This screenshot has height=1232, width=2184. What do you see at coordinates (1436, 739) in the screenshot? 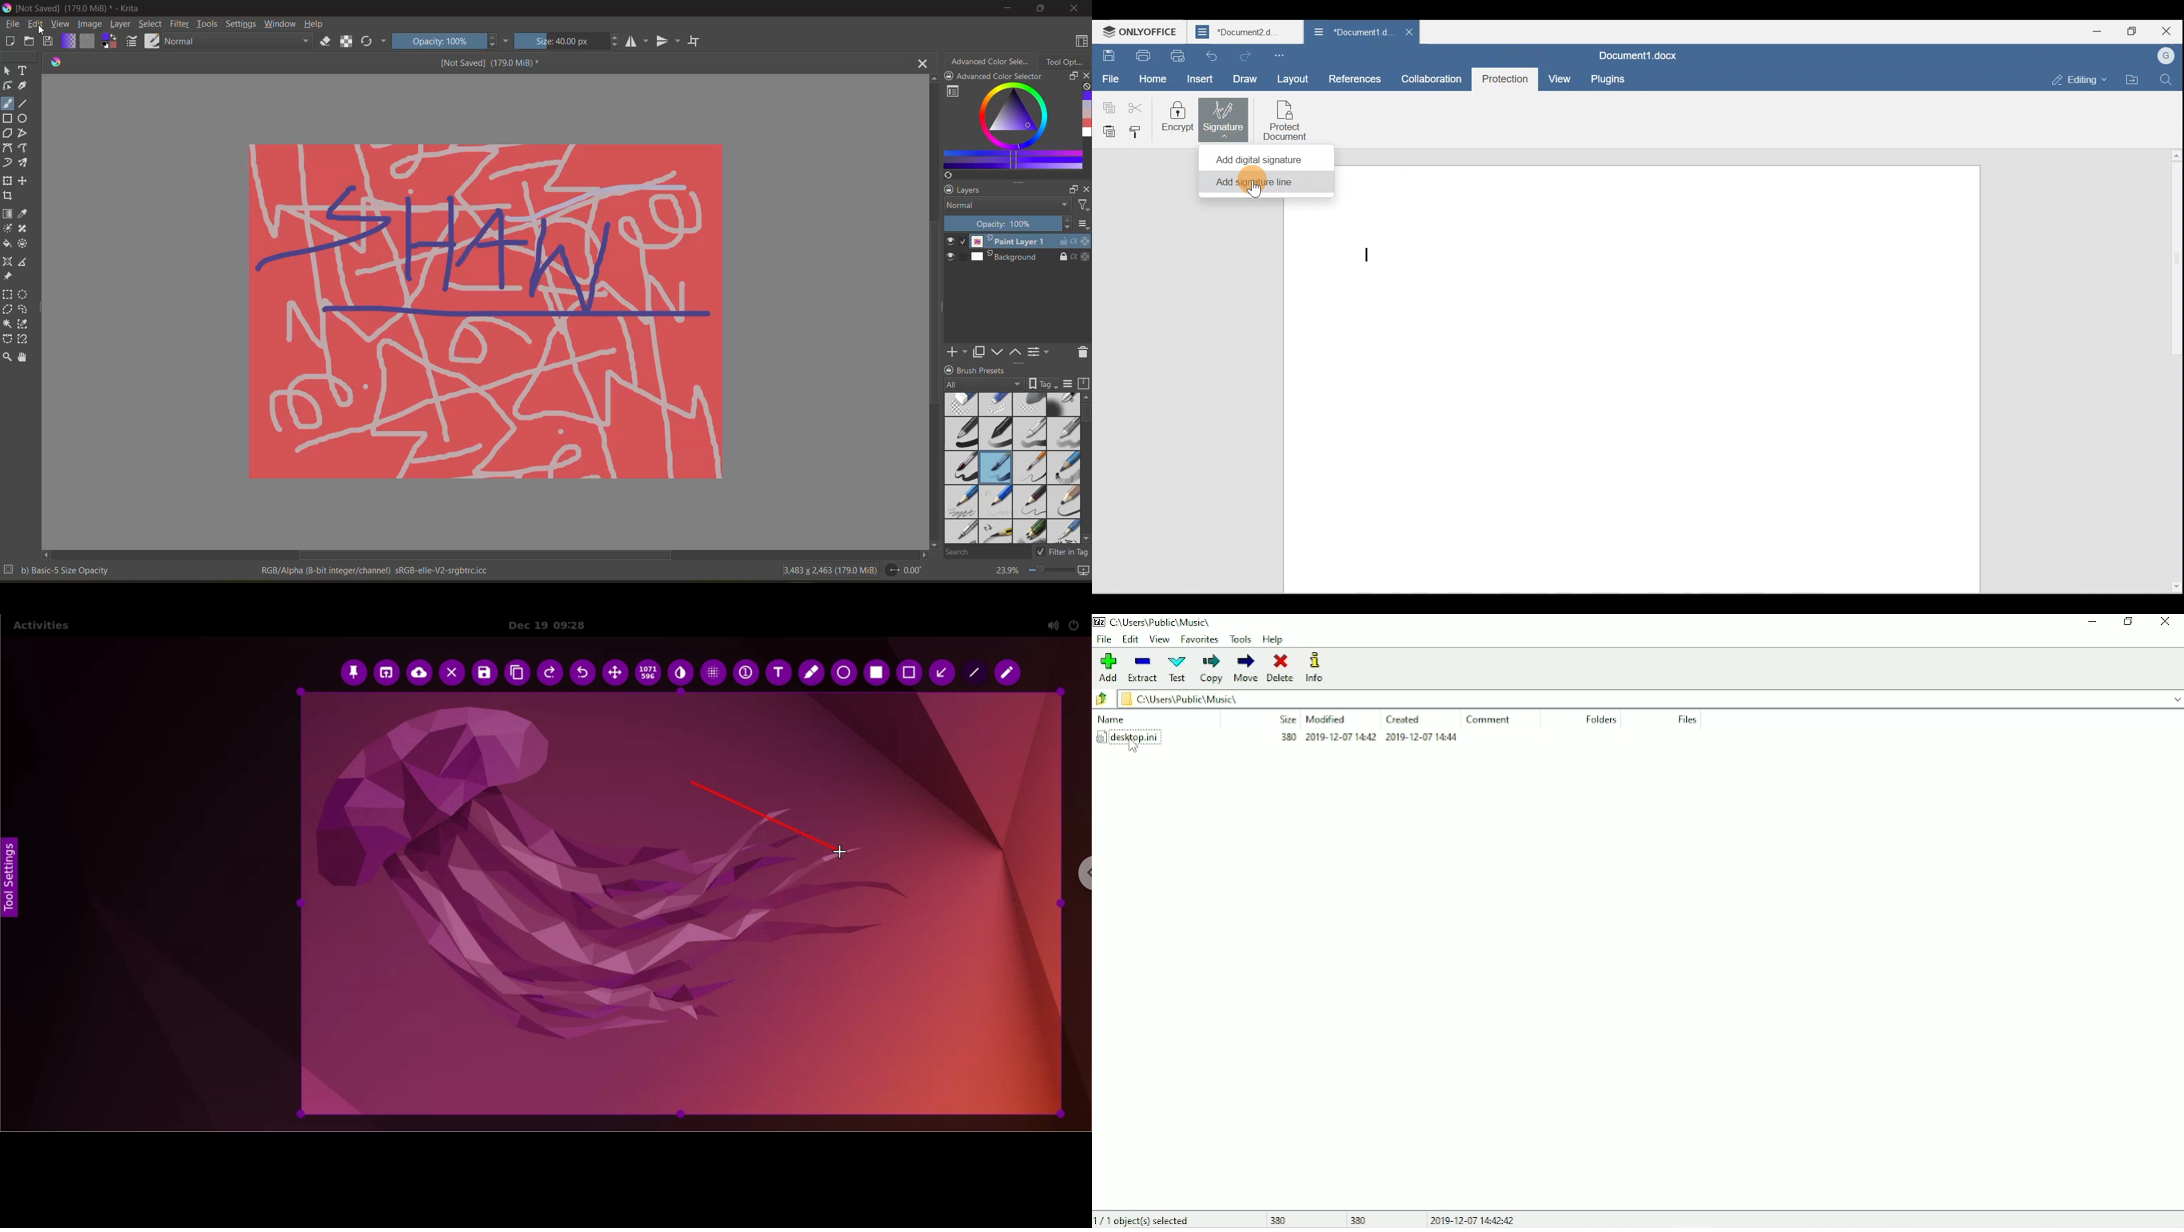
I see `2019-12-07 1eld.` at bounding box center [1436, 739].